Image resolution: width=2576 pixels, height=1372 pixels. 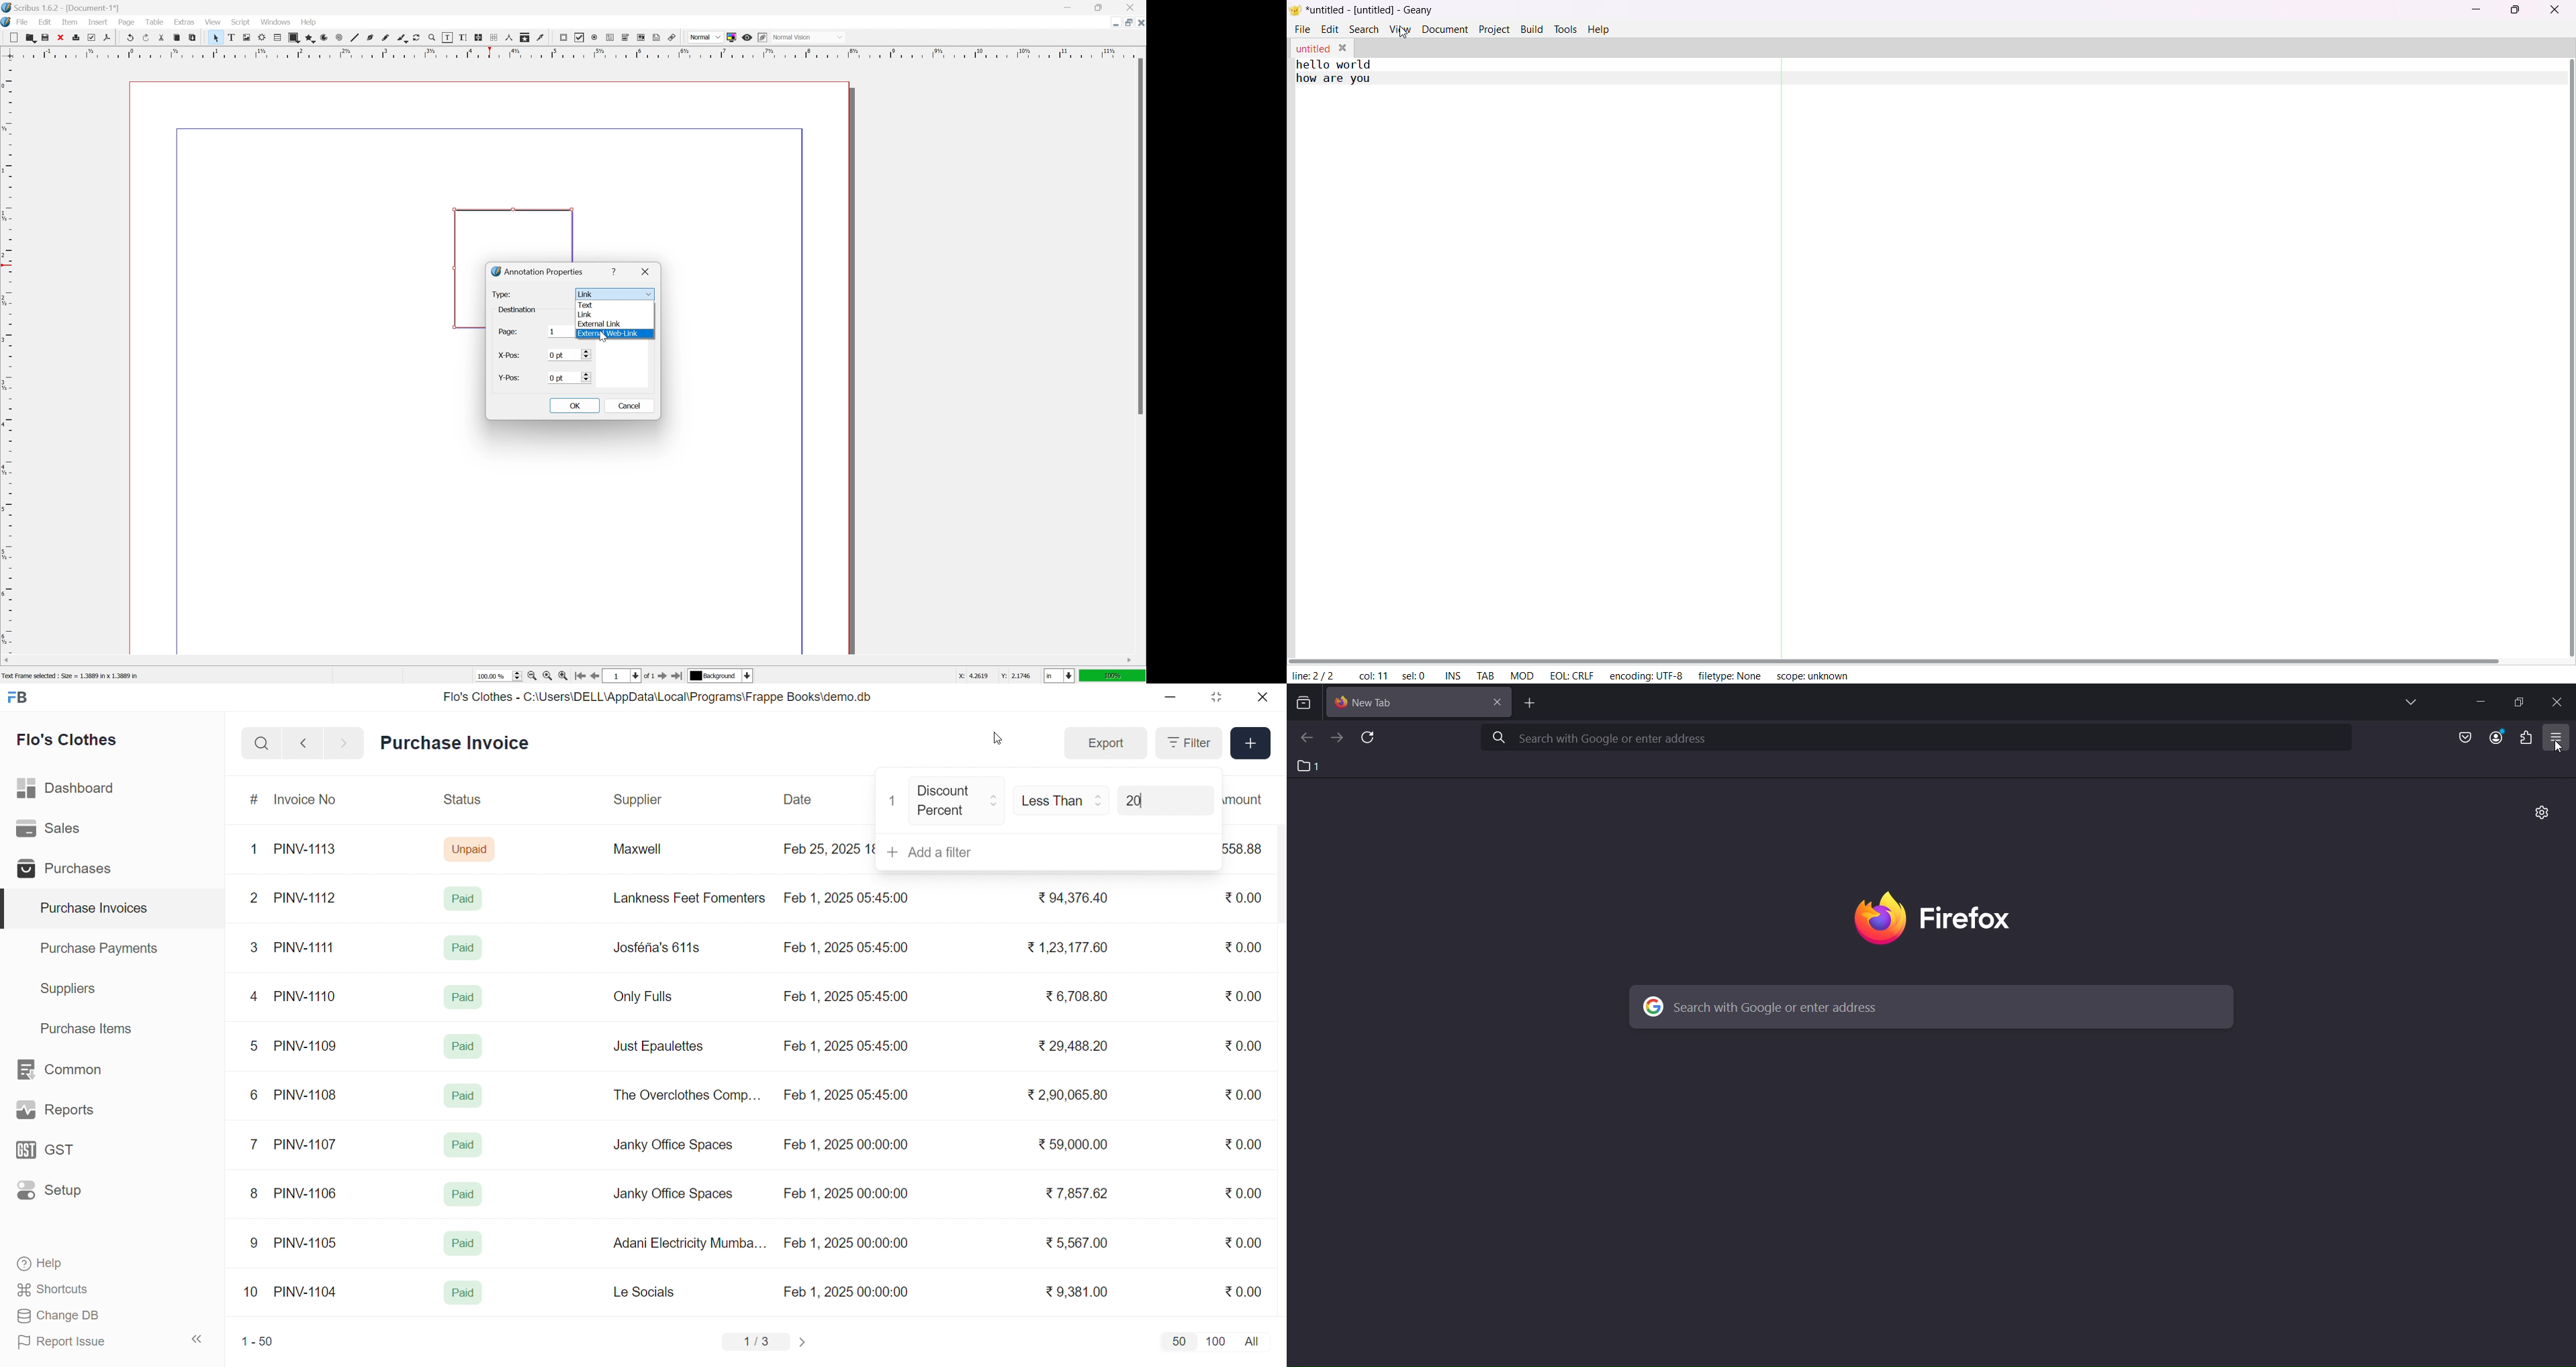 What do you see at coordinates (538, 271) in the screenshot?
I see `annotation properties` at bounding box center [538, 271].